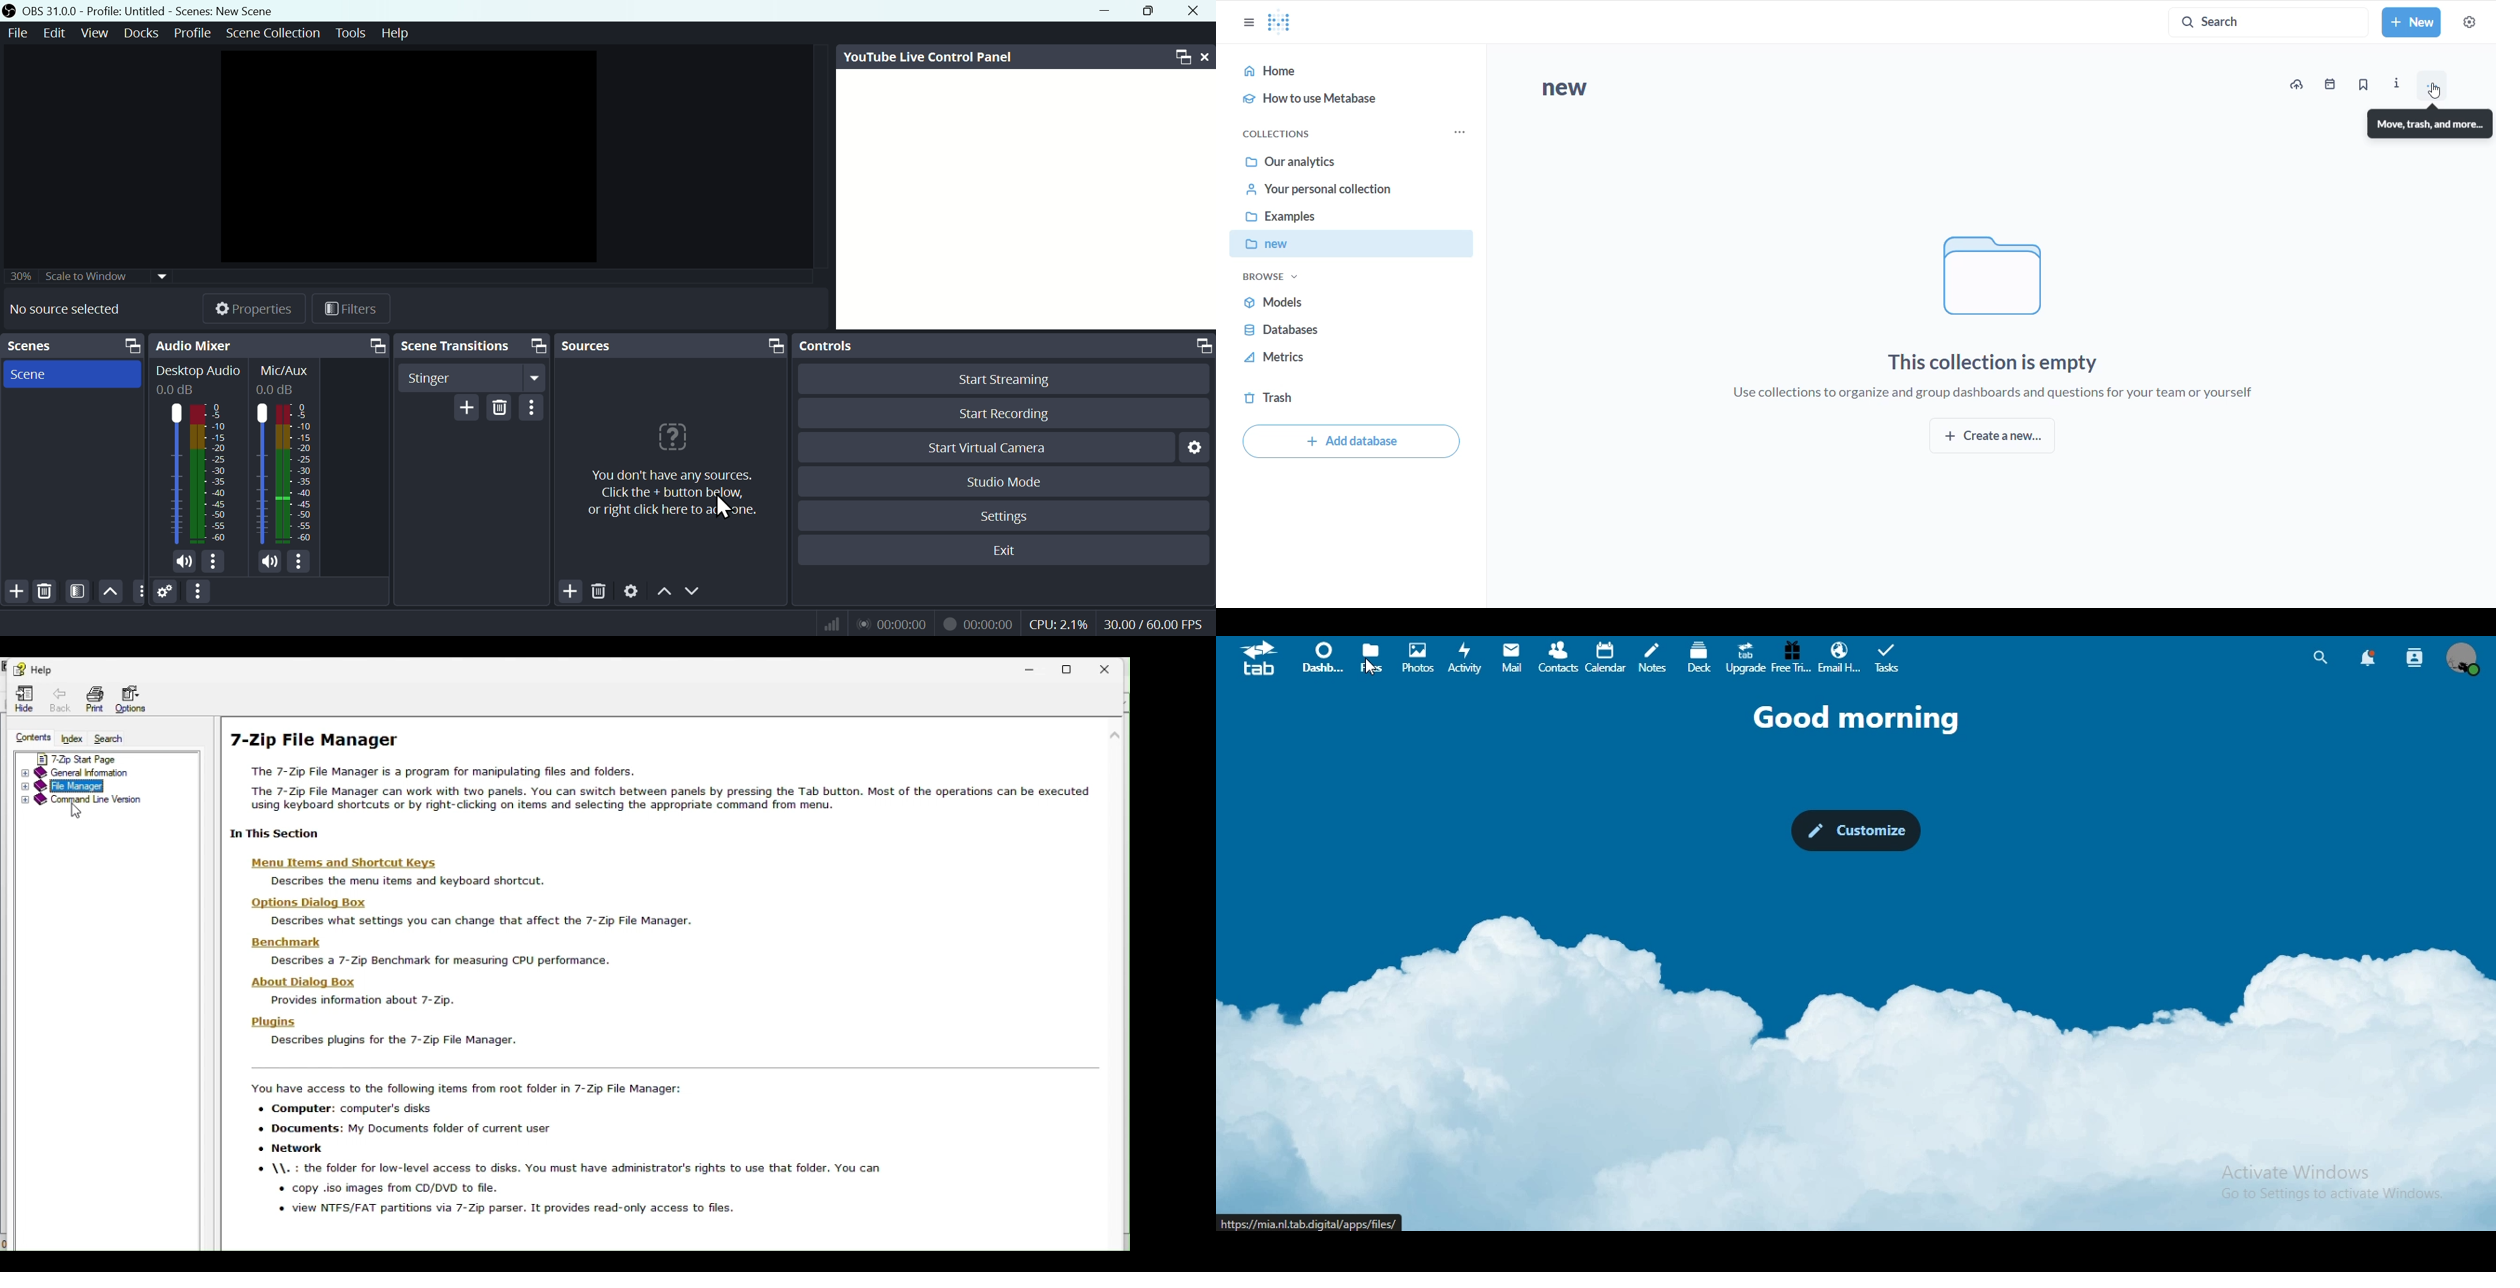  What do you see at coordinates (663, 590) in the screenshot?
I see `Up` at bounding box center [663, 590].